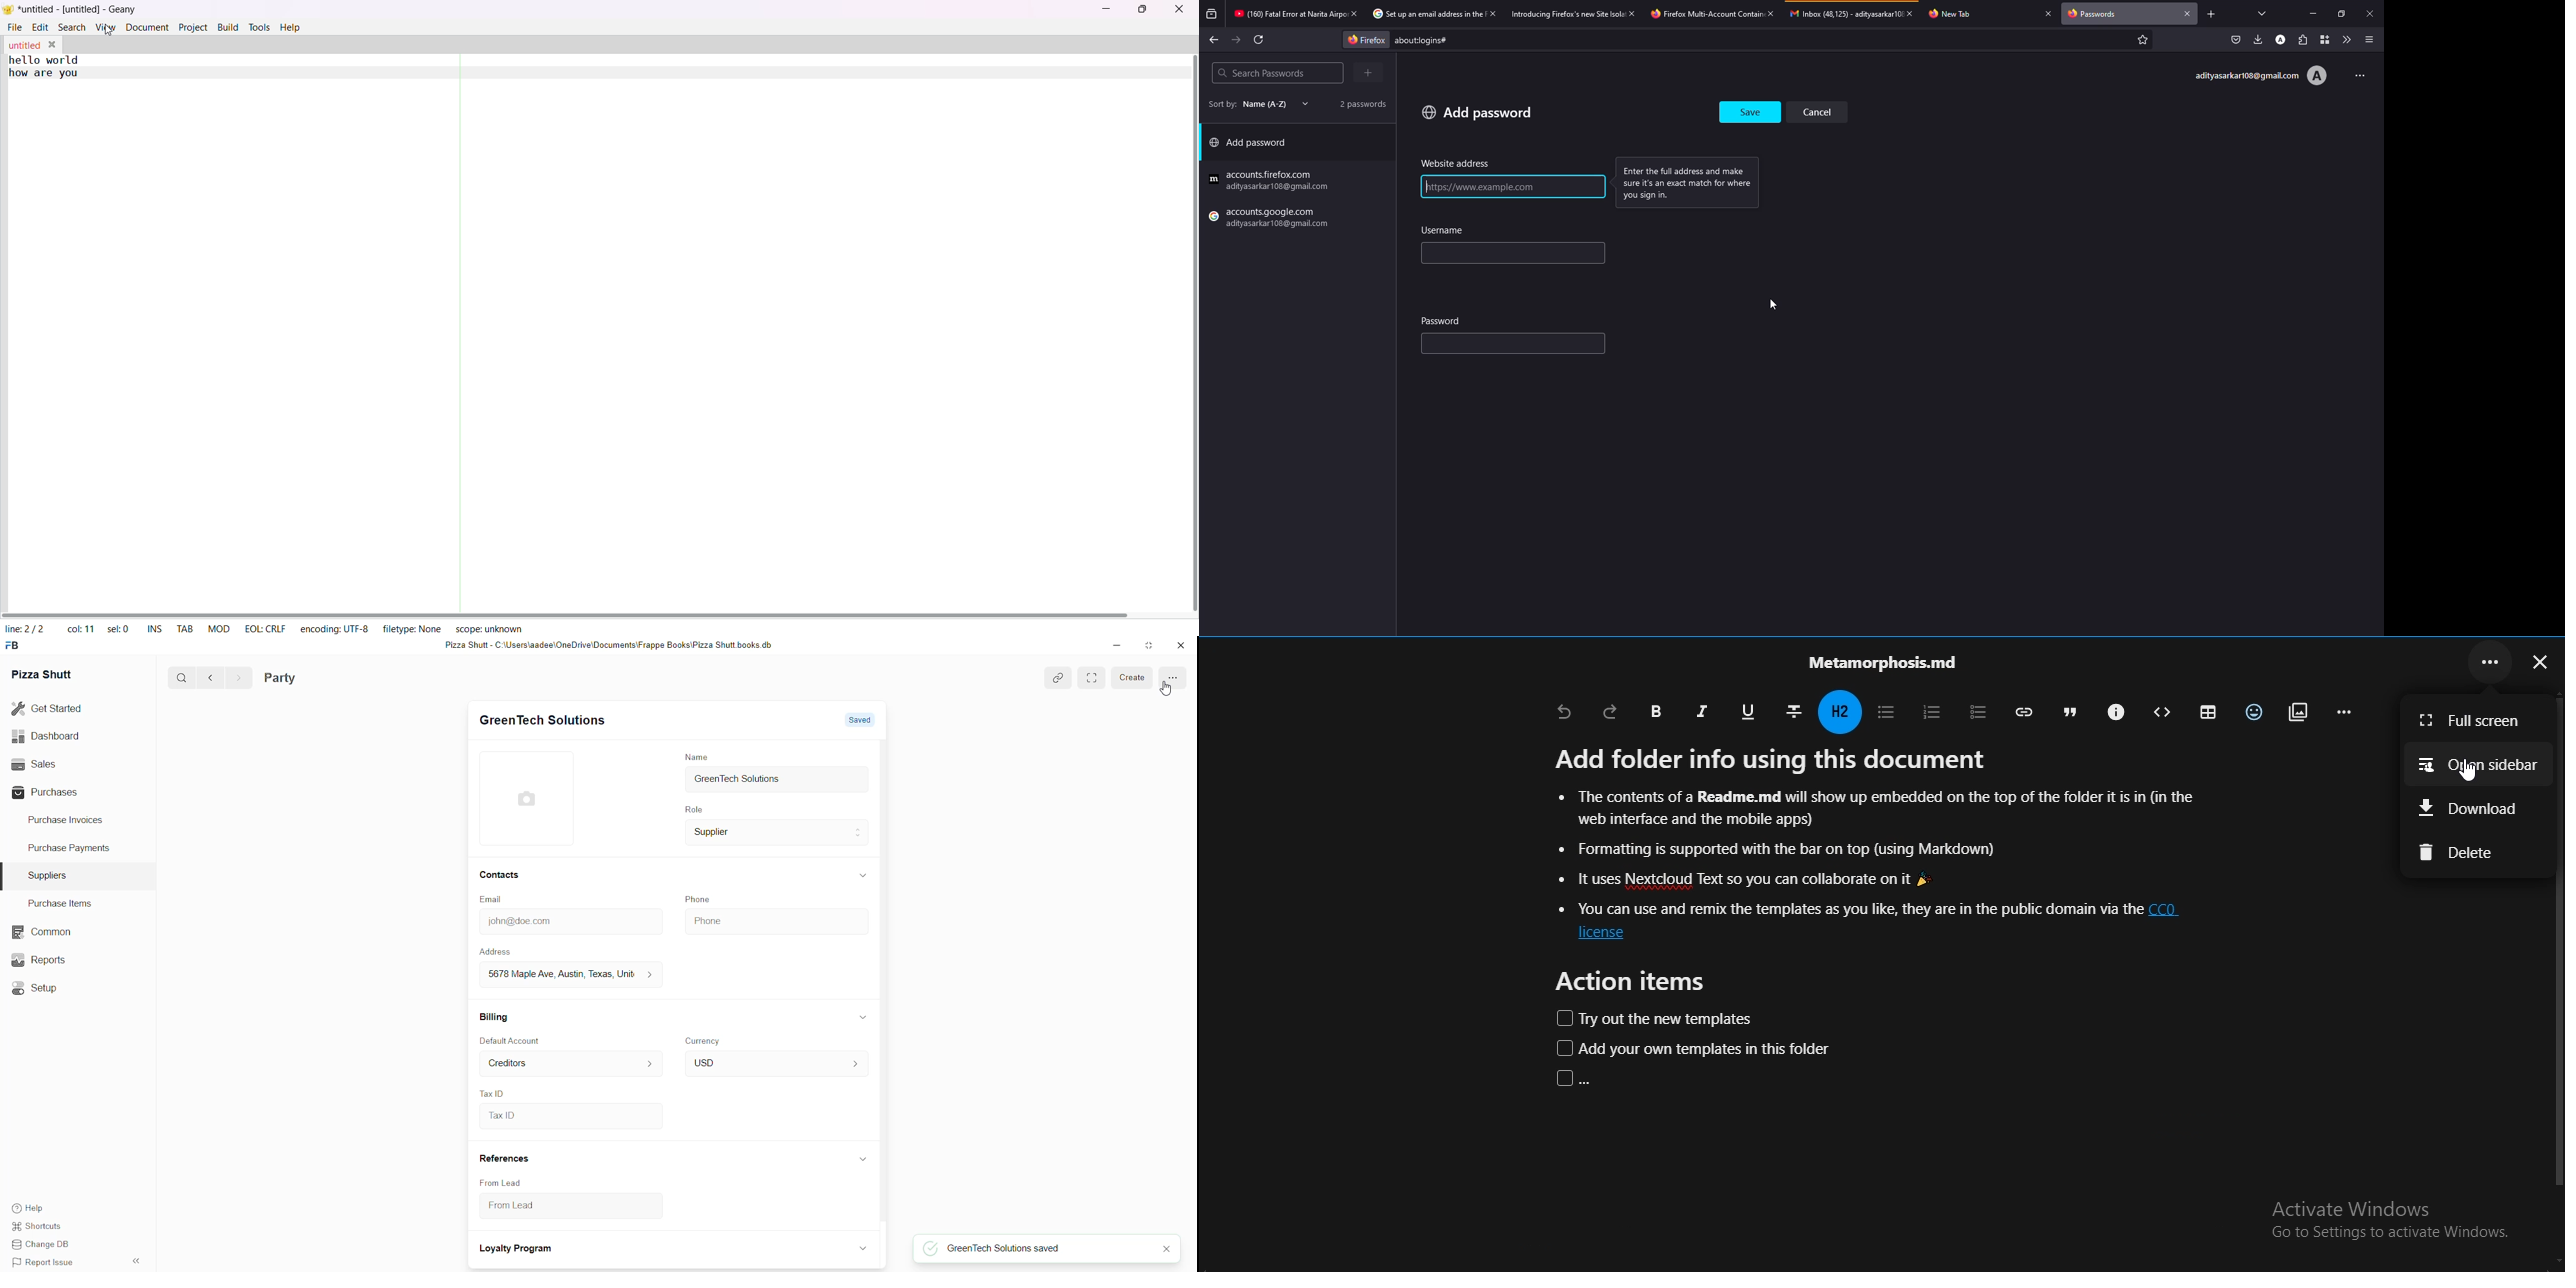 Image resolution: width=2576 pixels, height=1288 pixels. I want to click on blockquote, so click(2068, 711).